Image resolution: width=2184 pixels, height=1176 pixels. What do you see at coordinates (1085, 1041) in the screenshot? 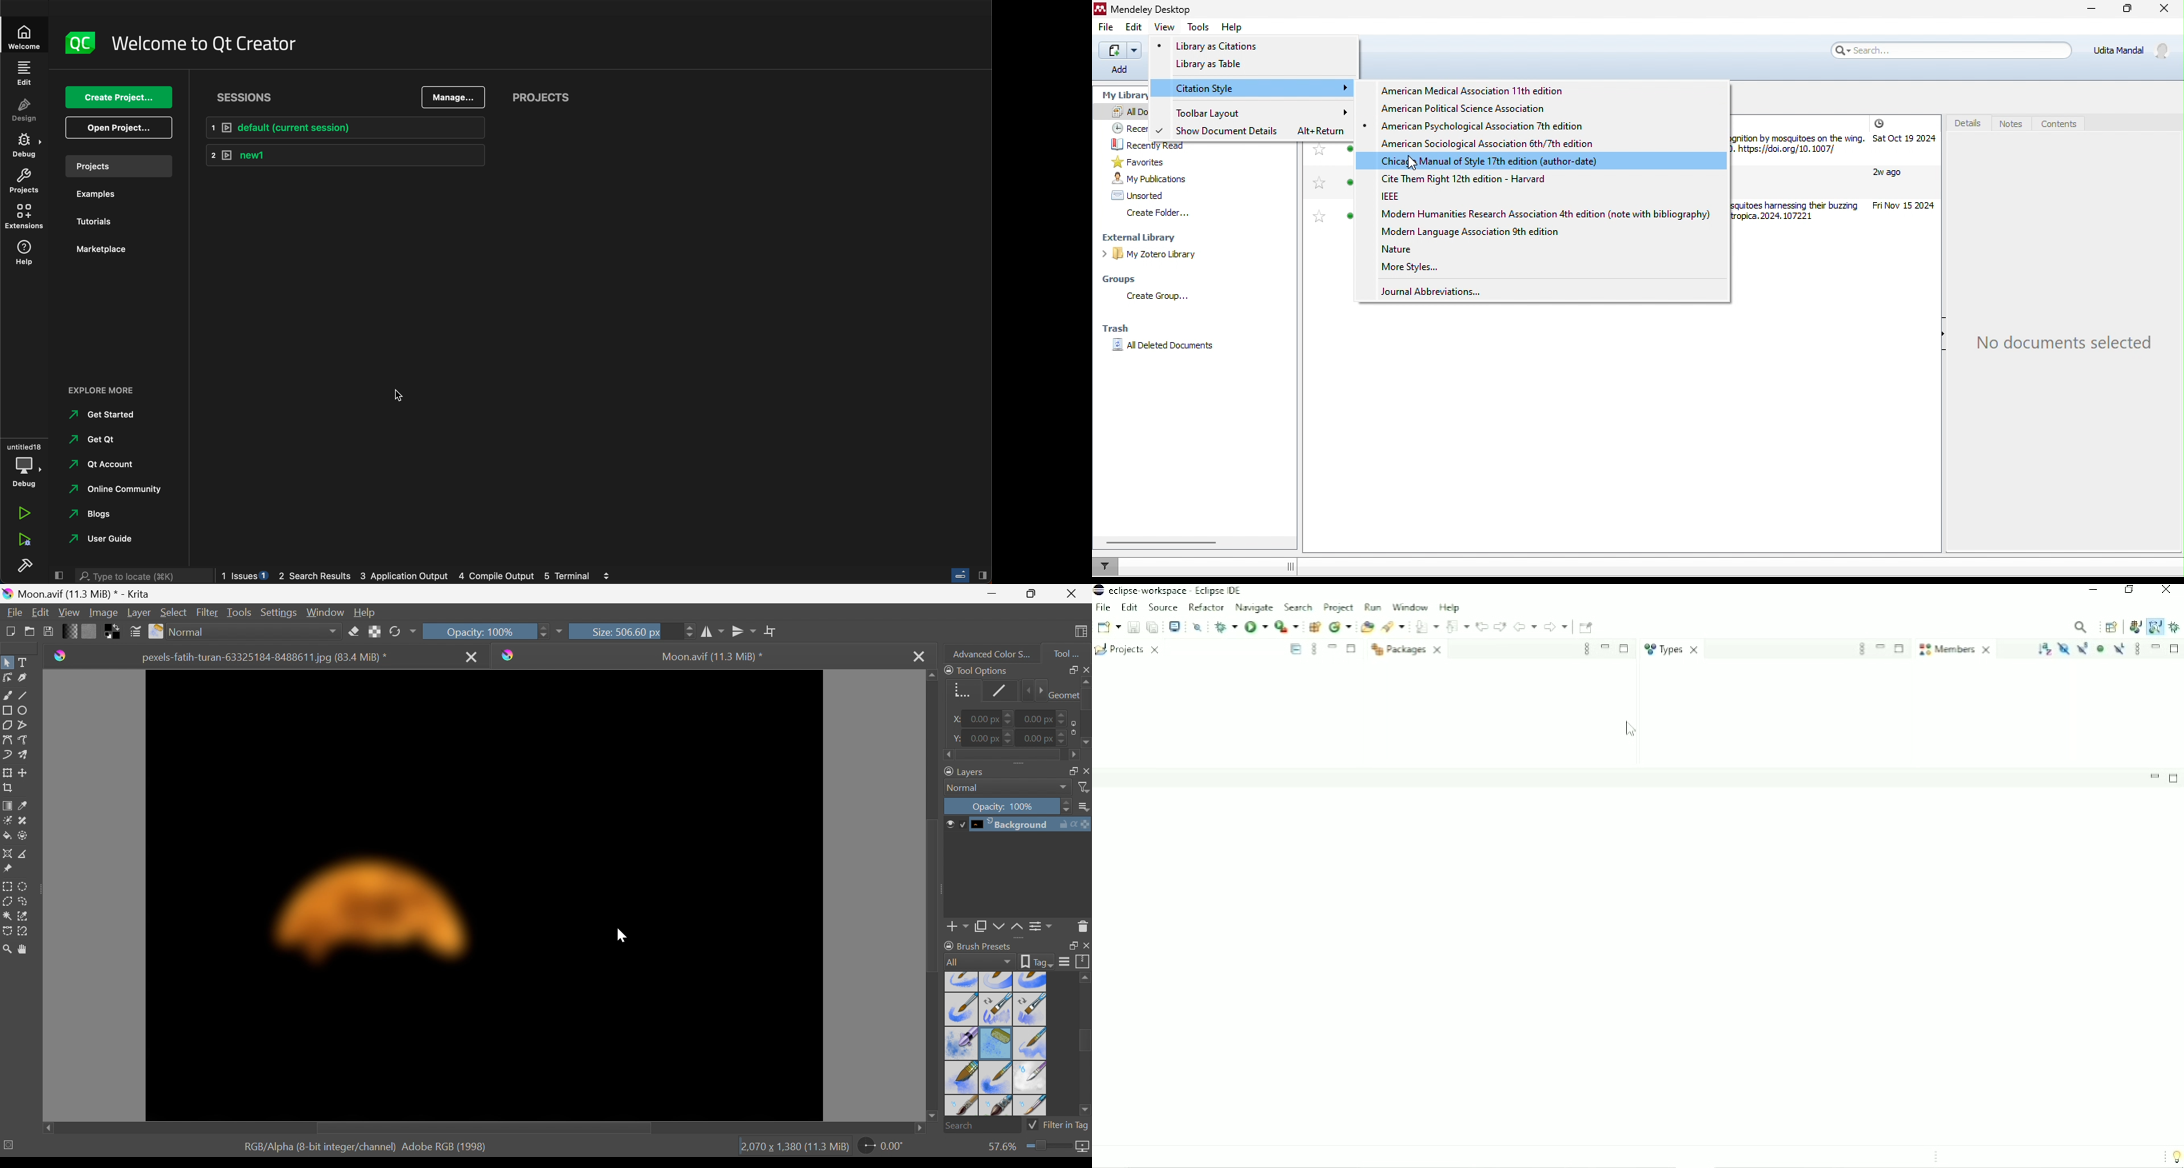
I see `Scroll bar` at bounding box center [1085, 1041].